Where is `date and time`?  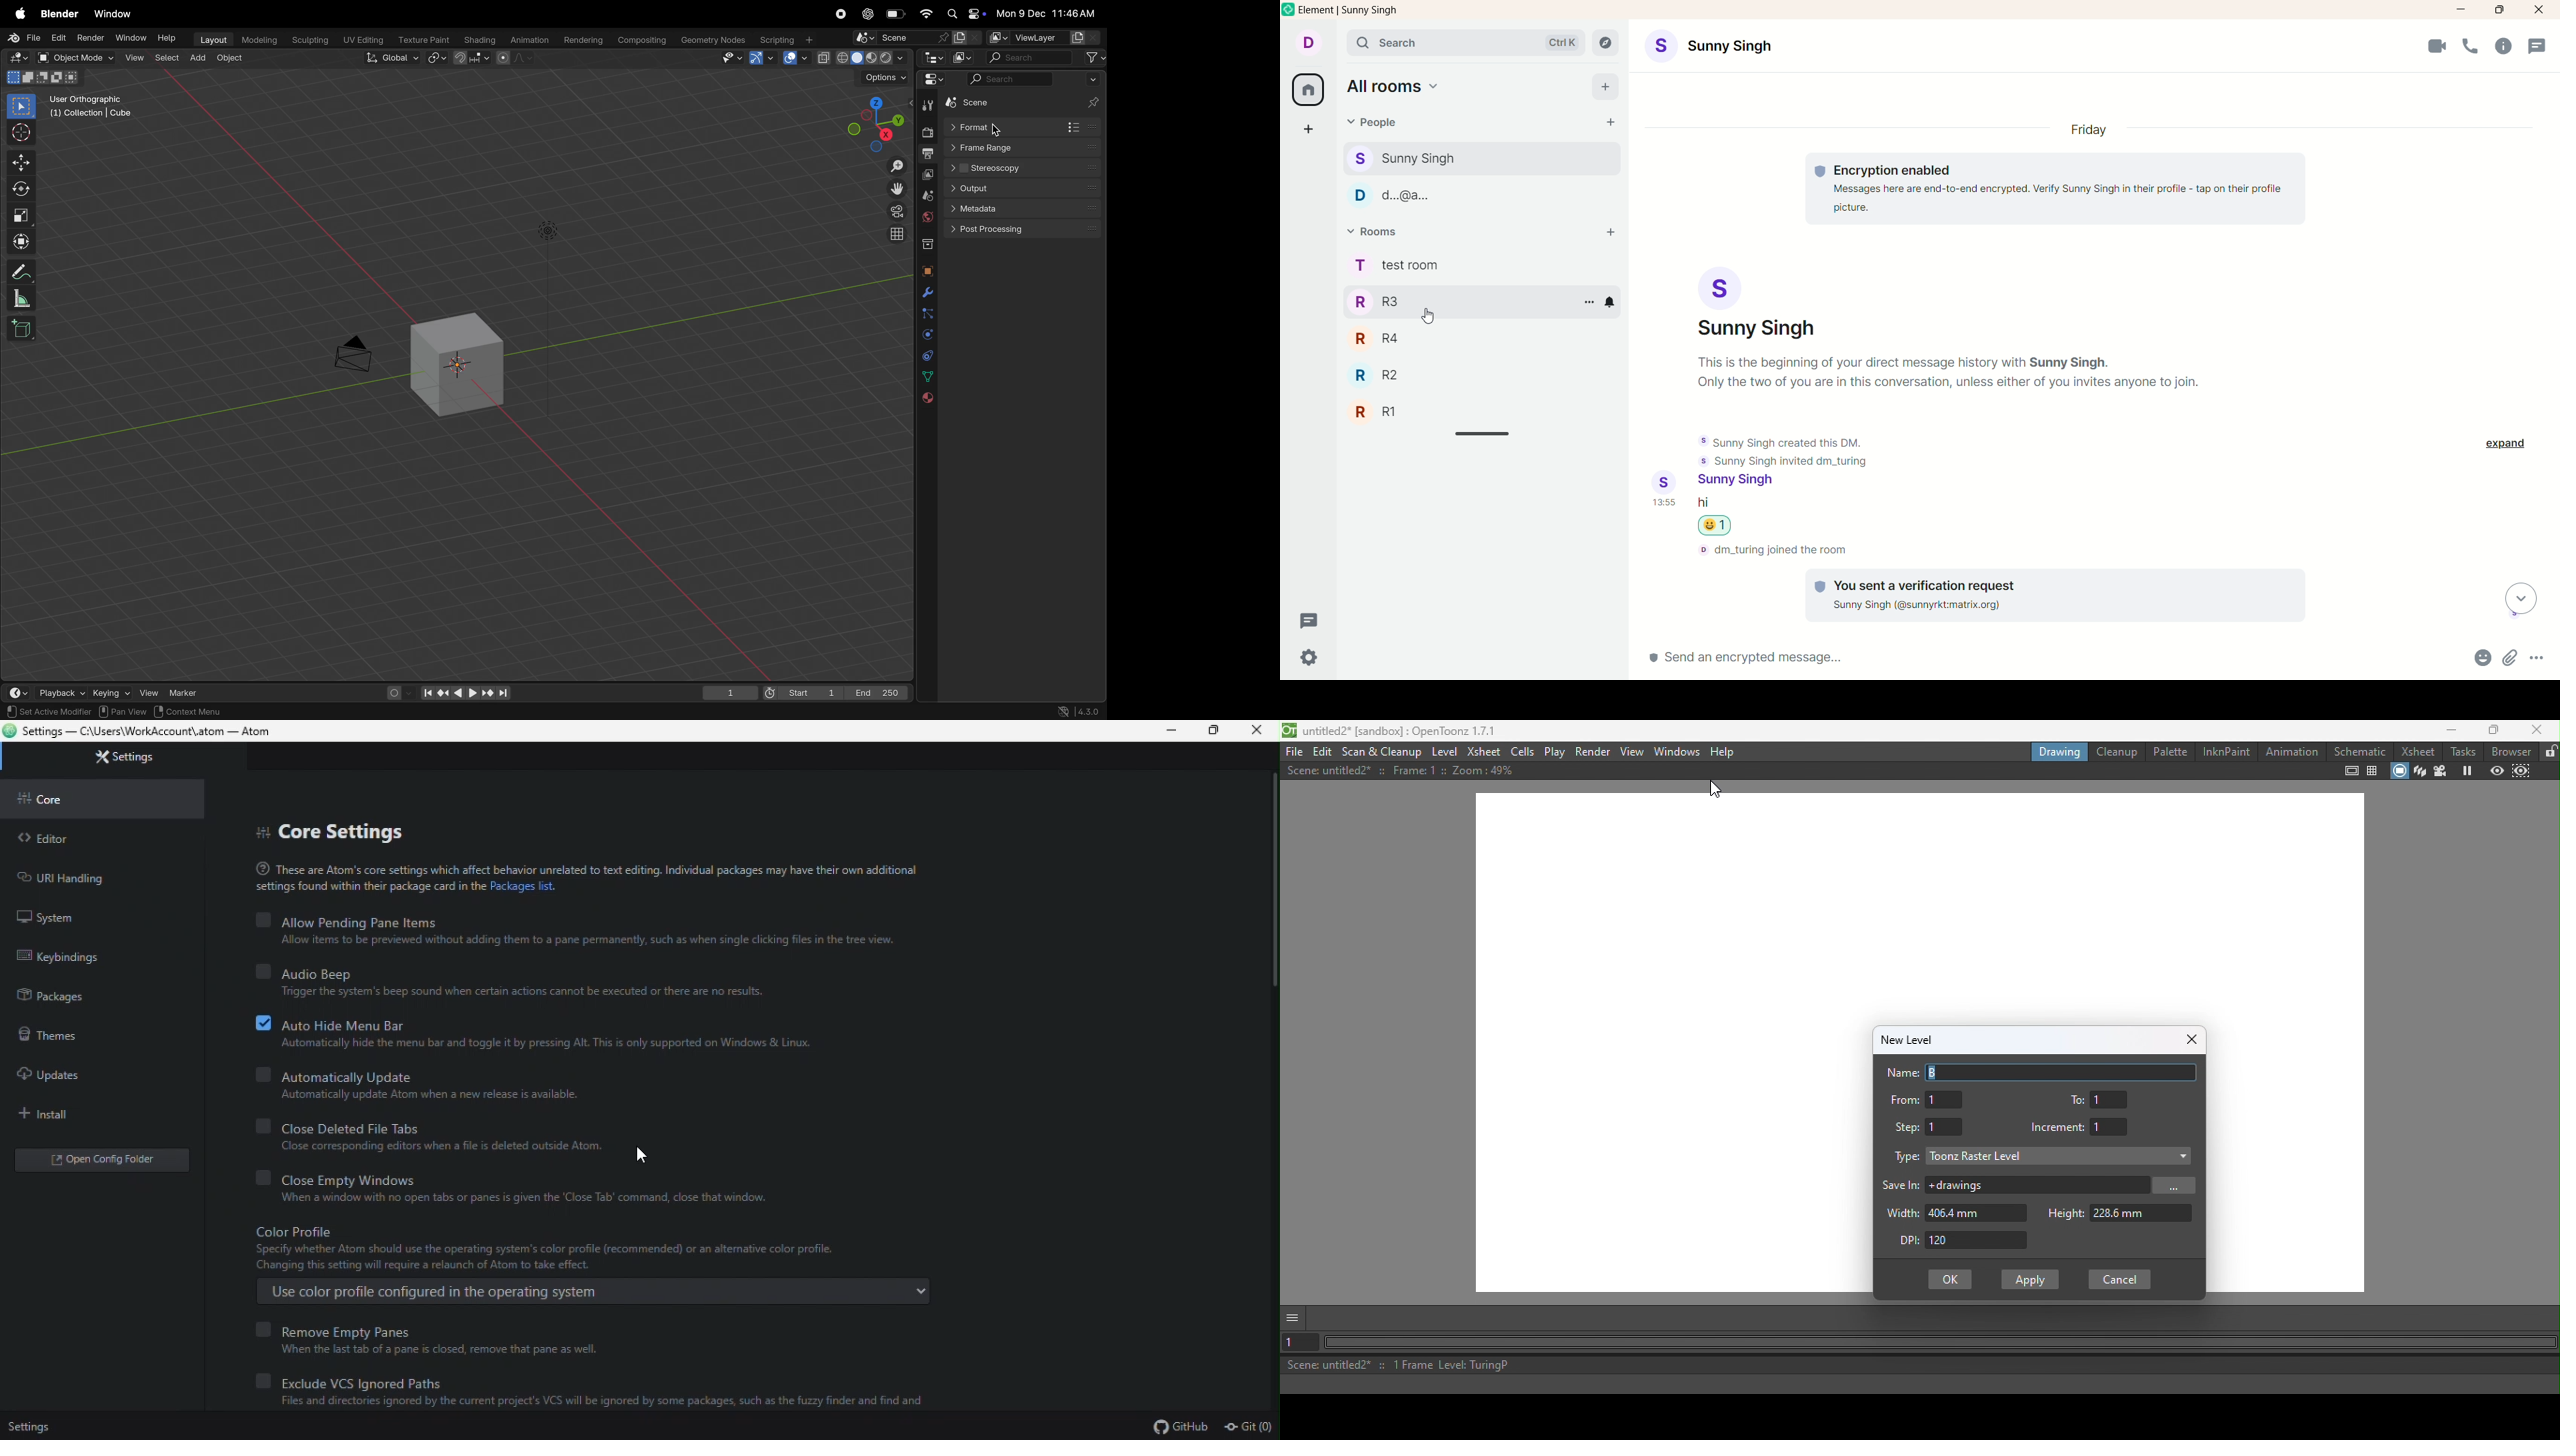 date and time is located at coordinates (1046, 13).